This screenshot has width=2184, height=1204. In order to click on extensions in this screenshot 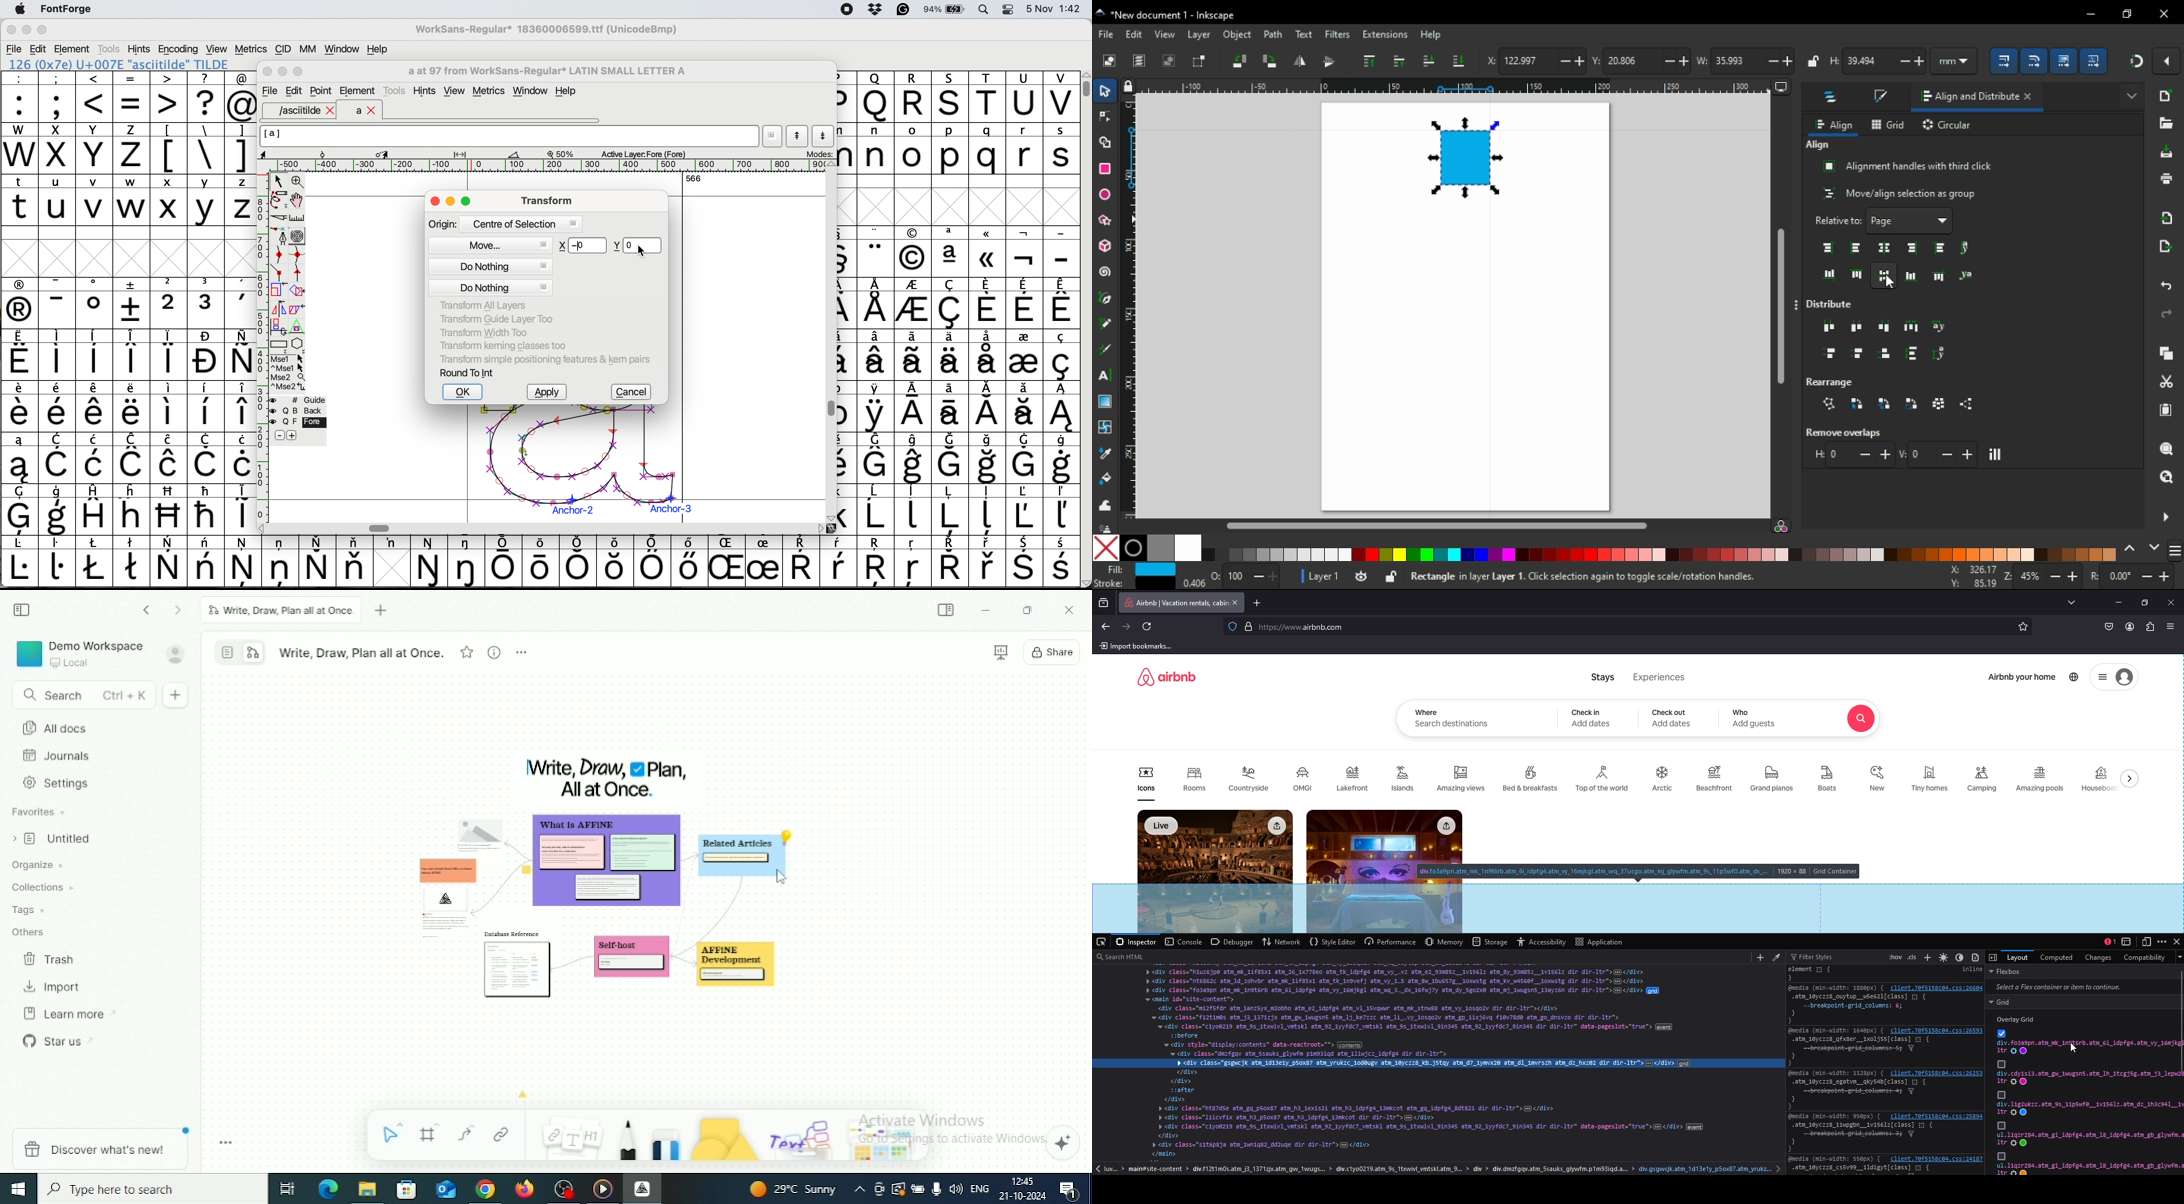, I will do `click(1385, 34)`.